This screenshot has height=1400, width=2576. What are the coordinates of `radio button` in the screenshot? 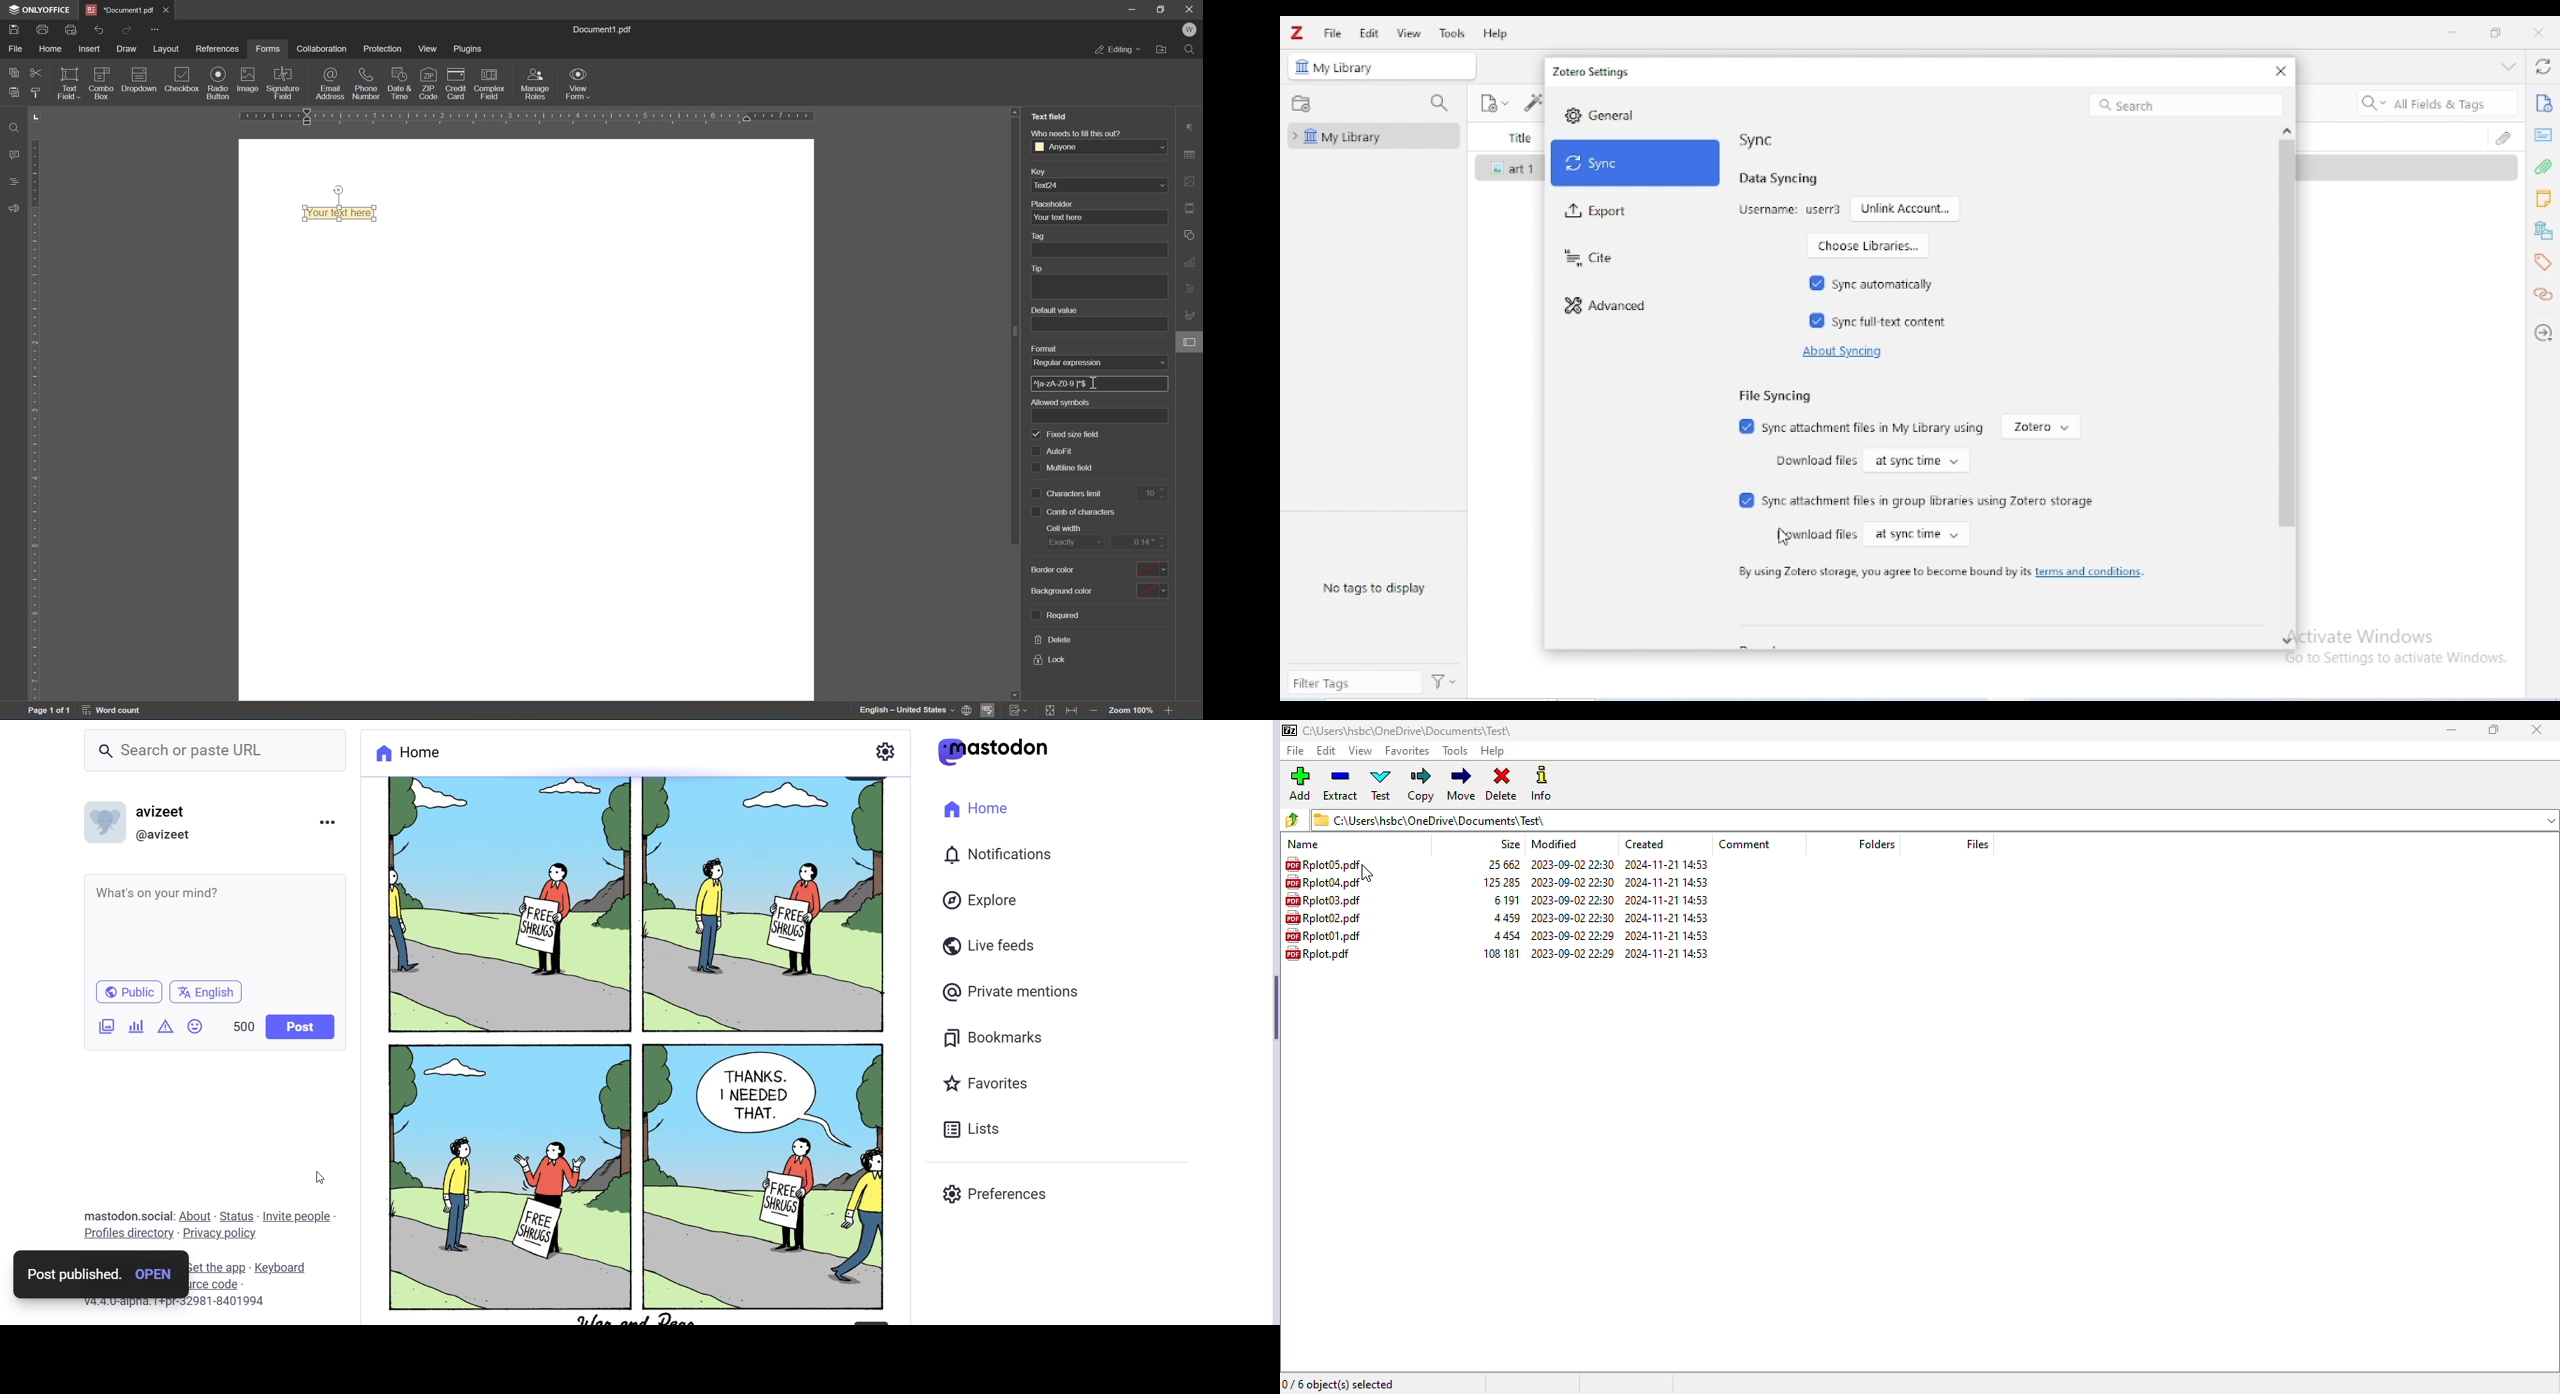 It's located at (219, 83).